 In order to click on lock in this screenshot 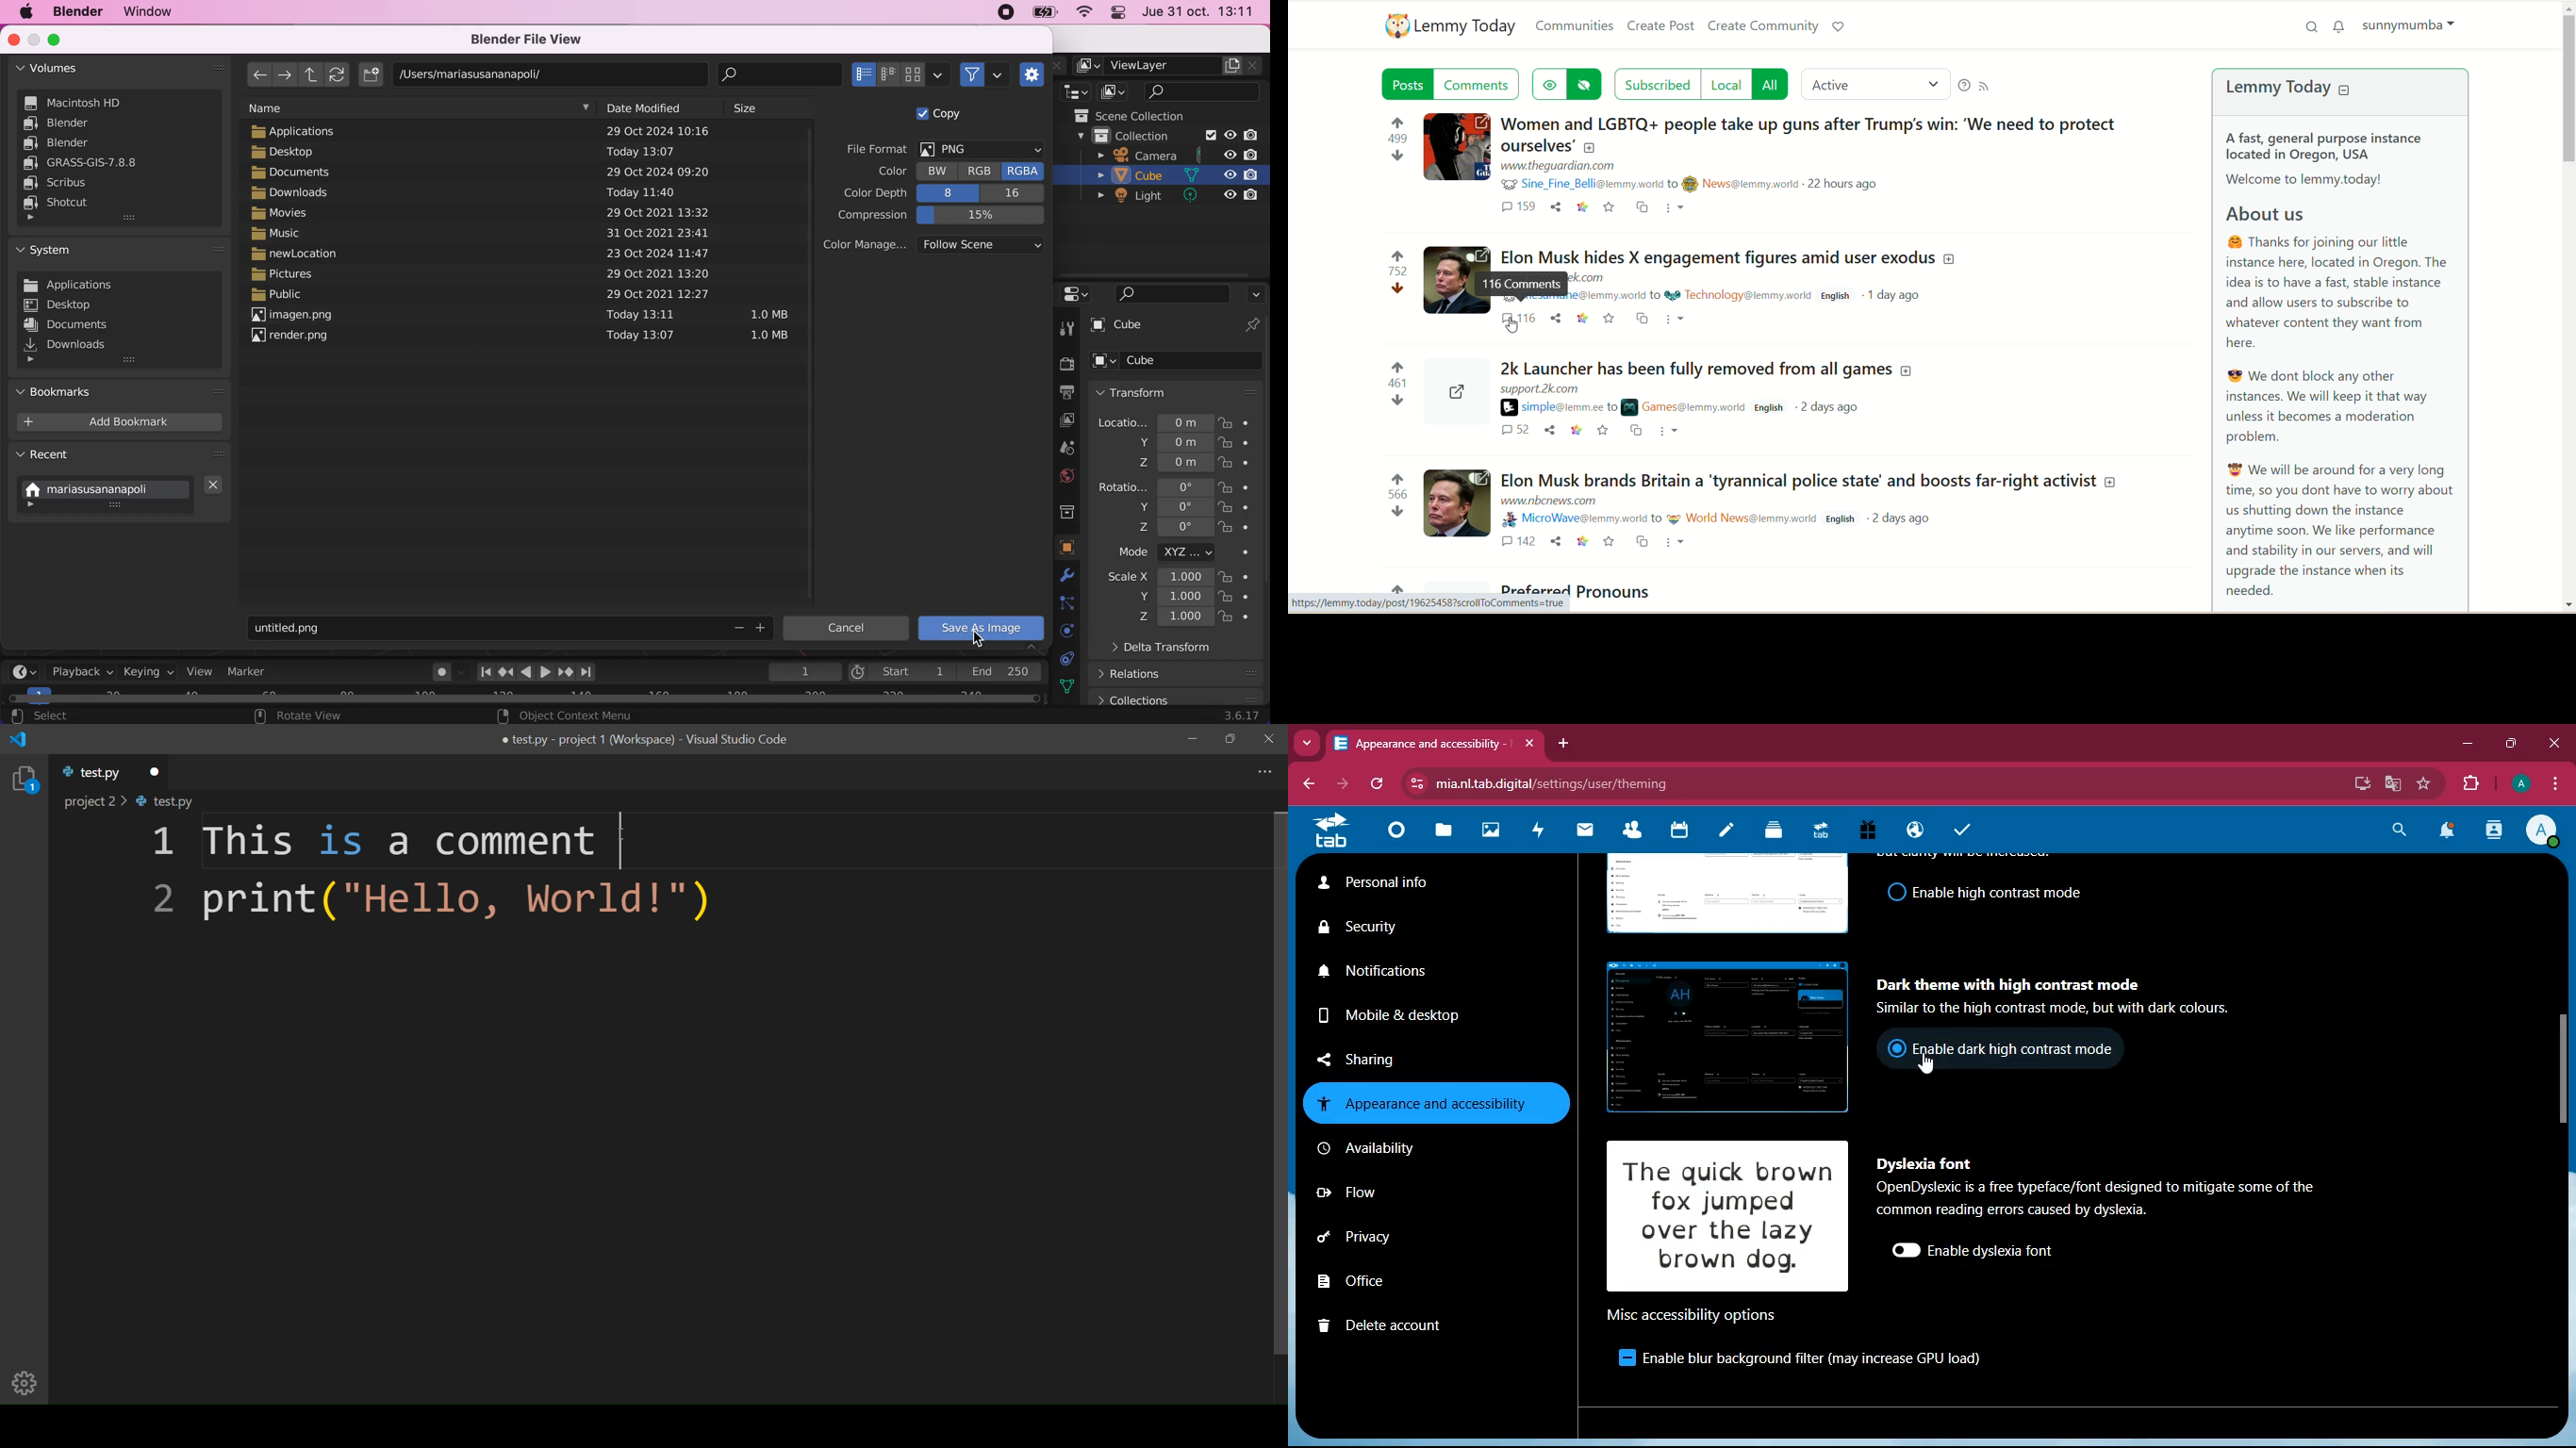, I will do `click(1236, 529)`.